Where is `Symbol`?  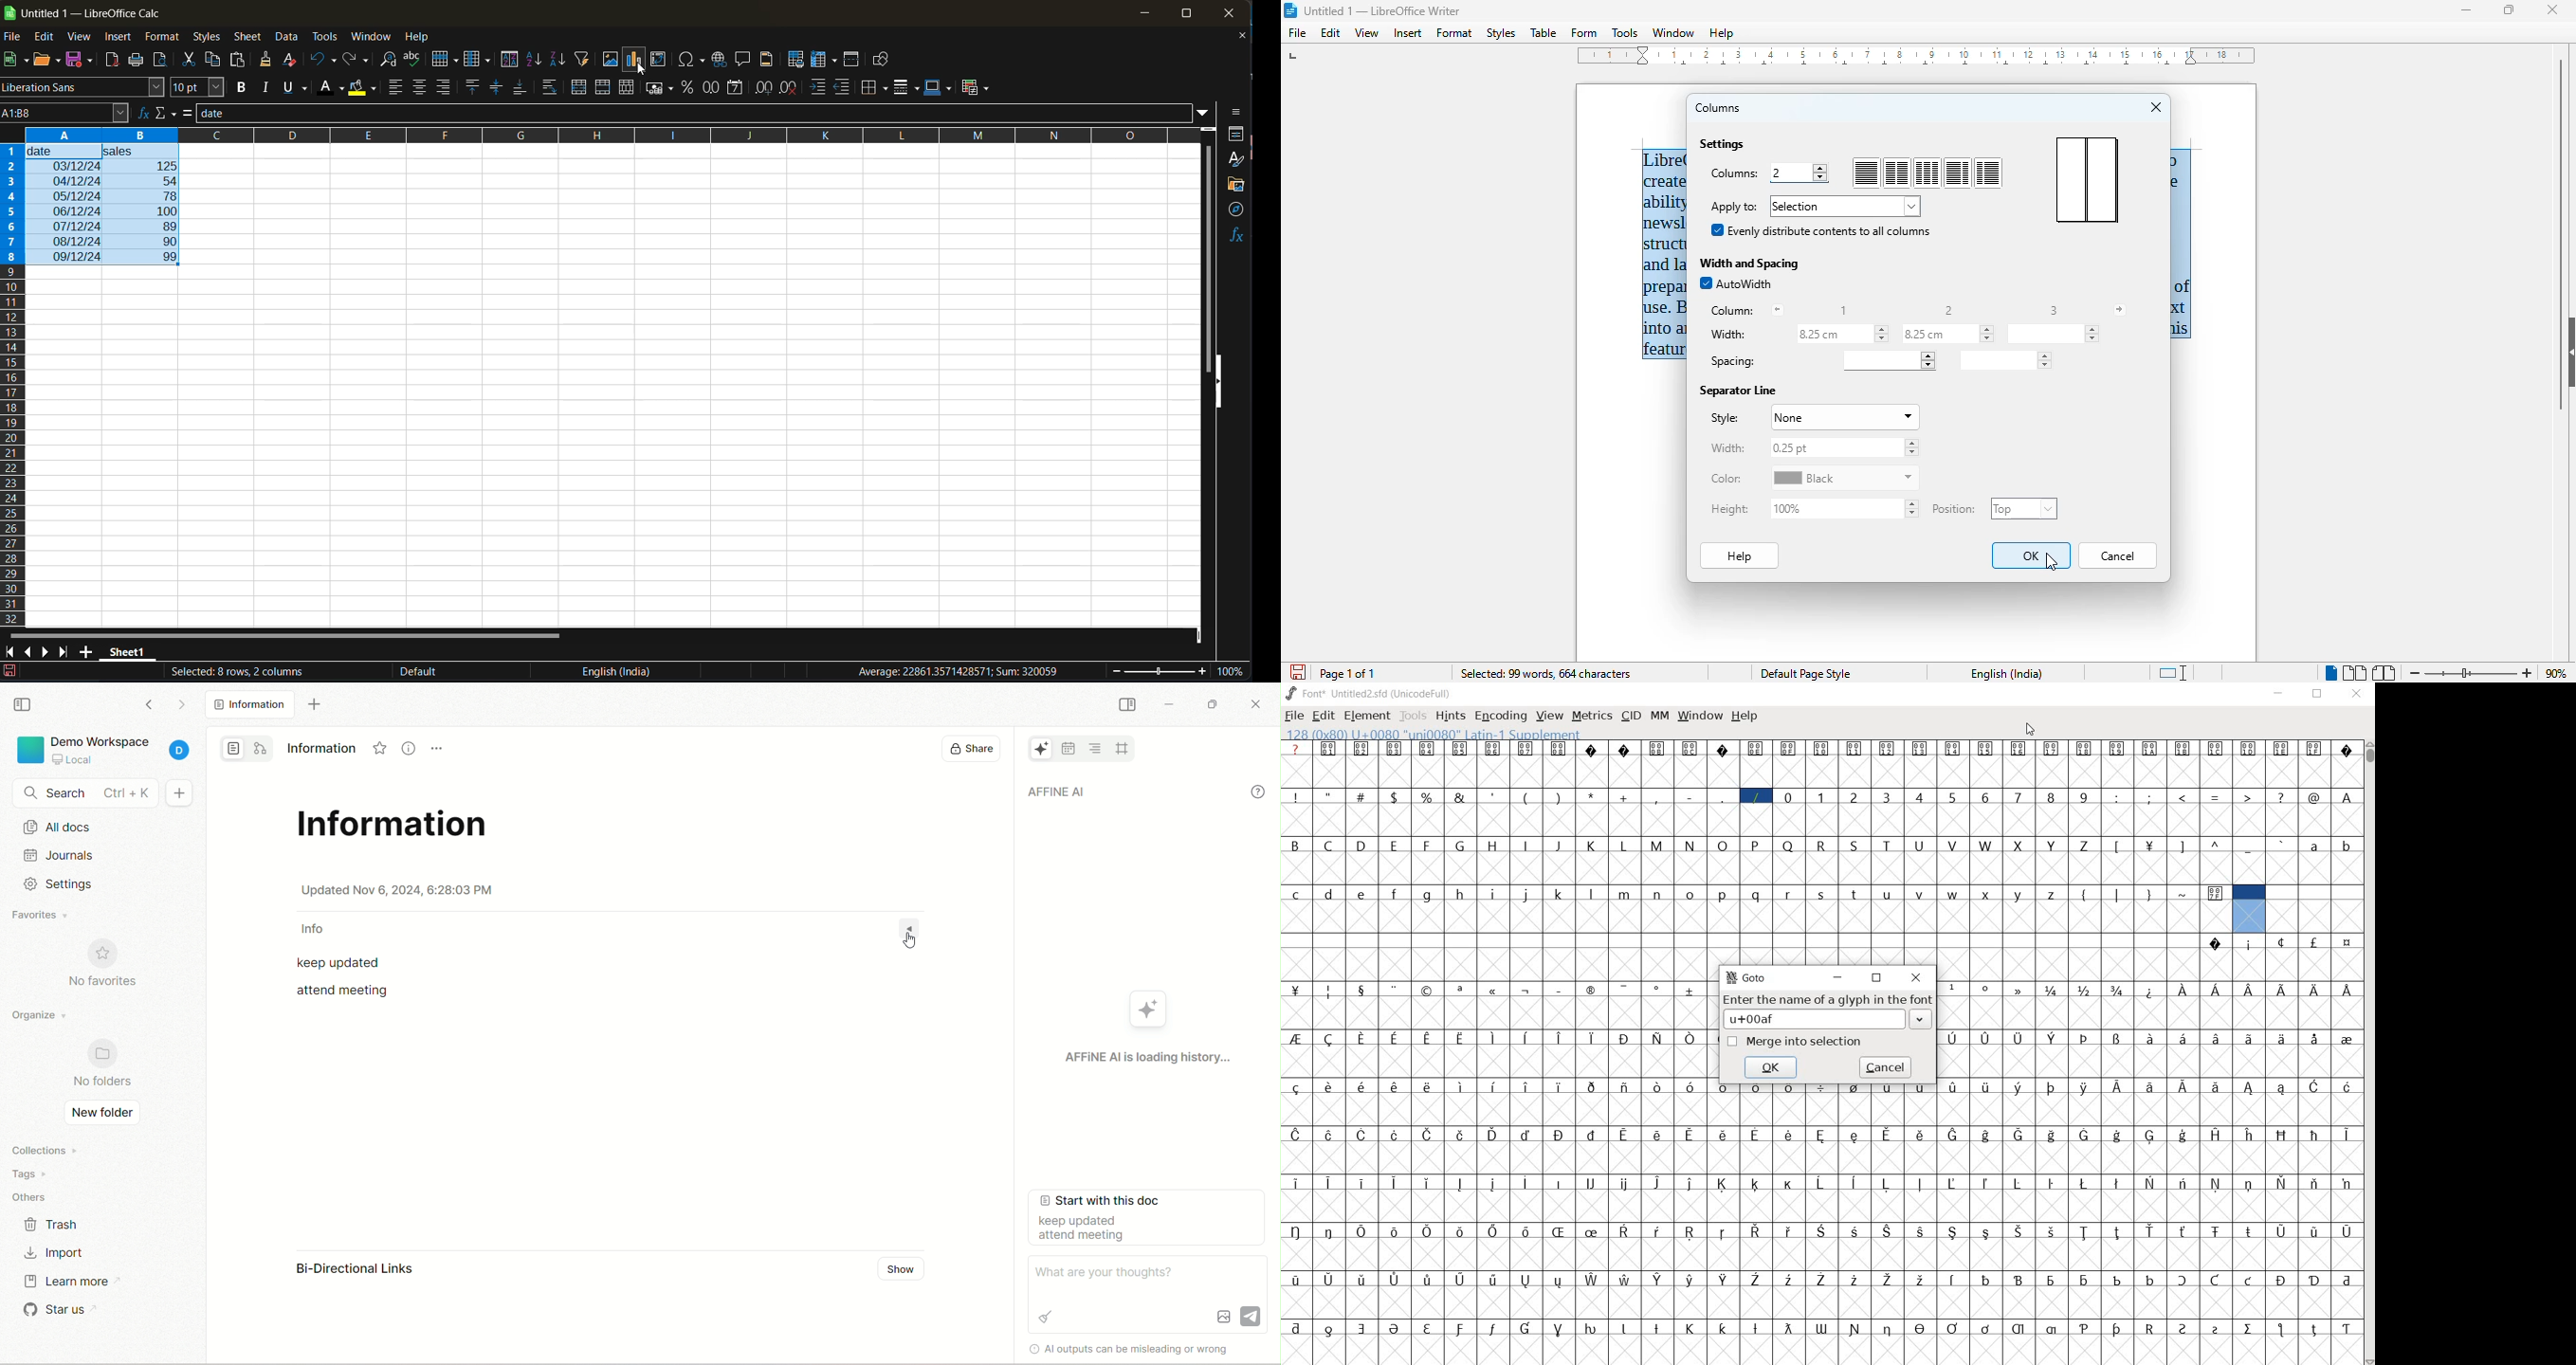
Symbol is located at coordinates (2183, 1086).